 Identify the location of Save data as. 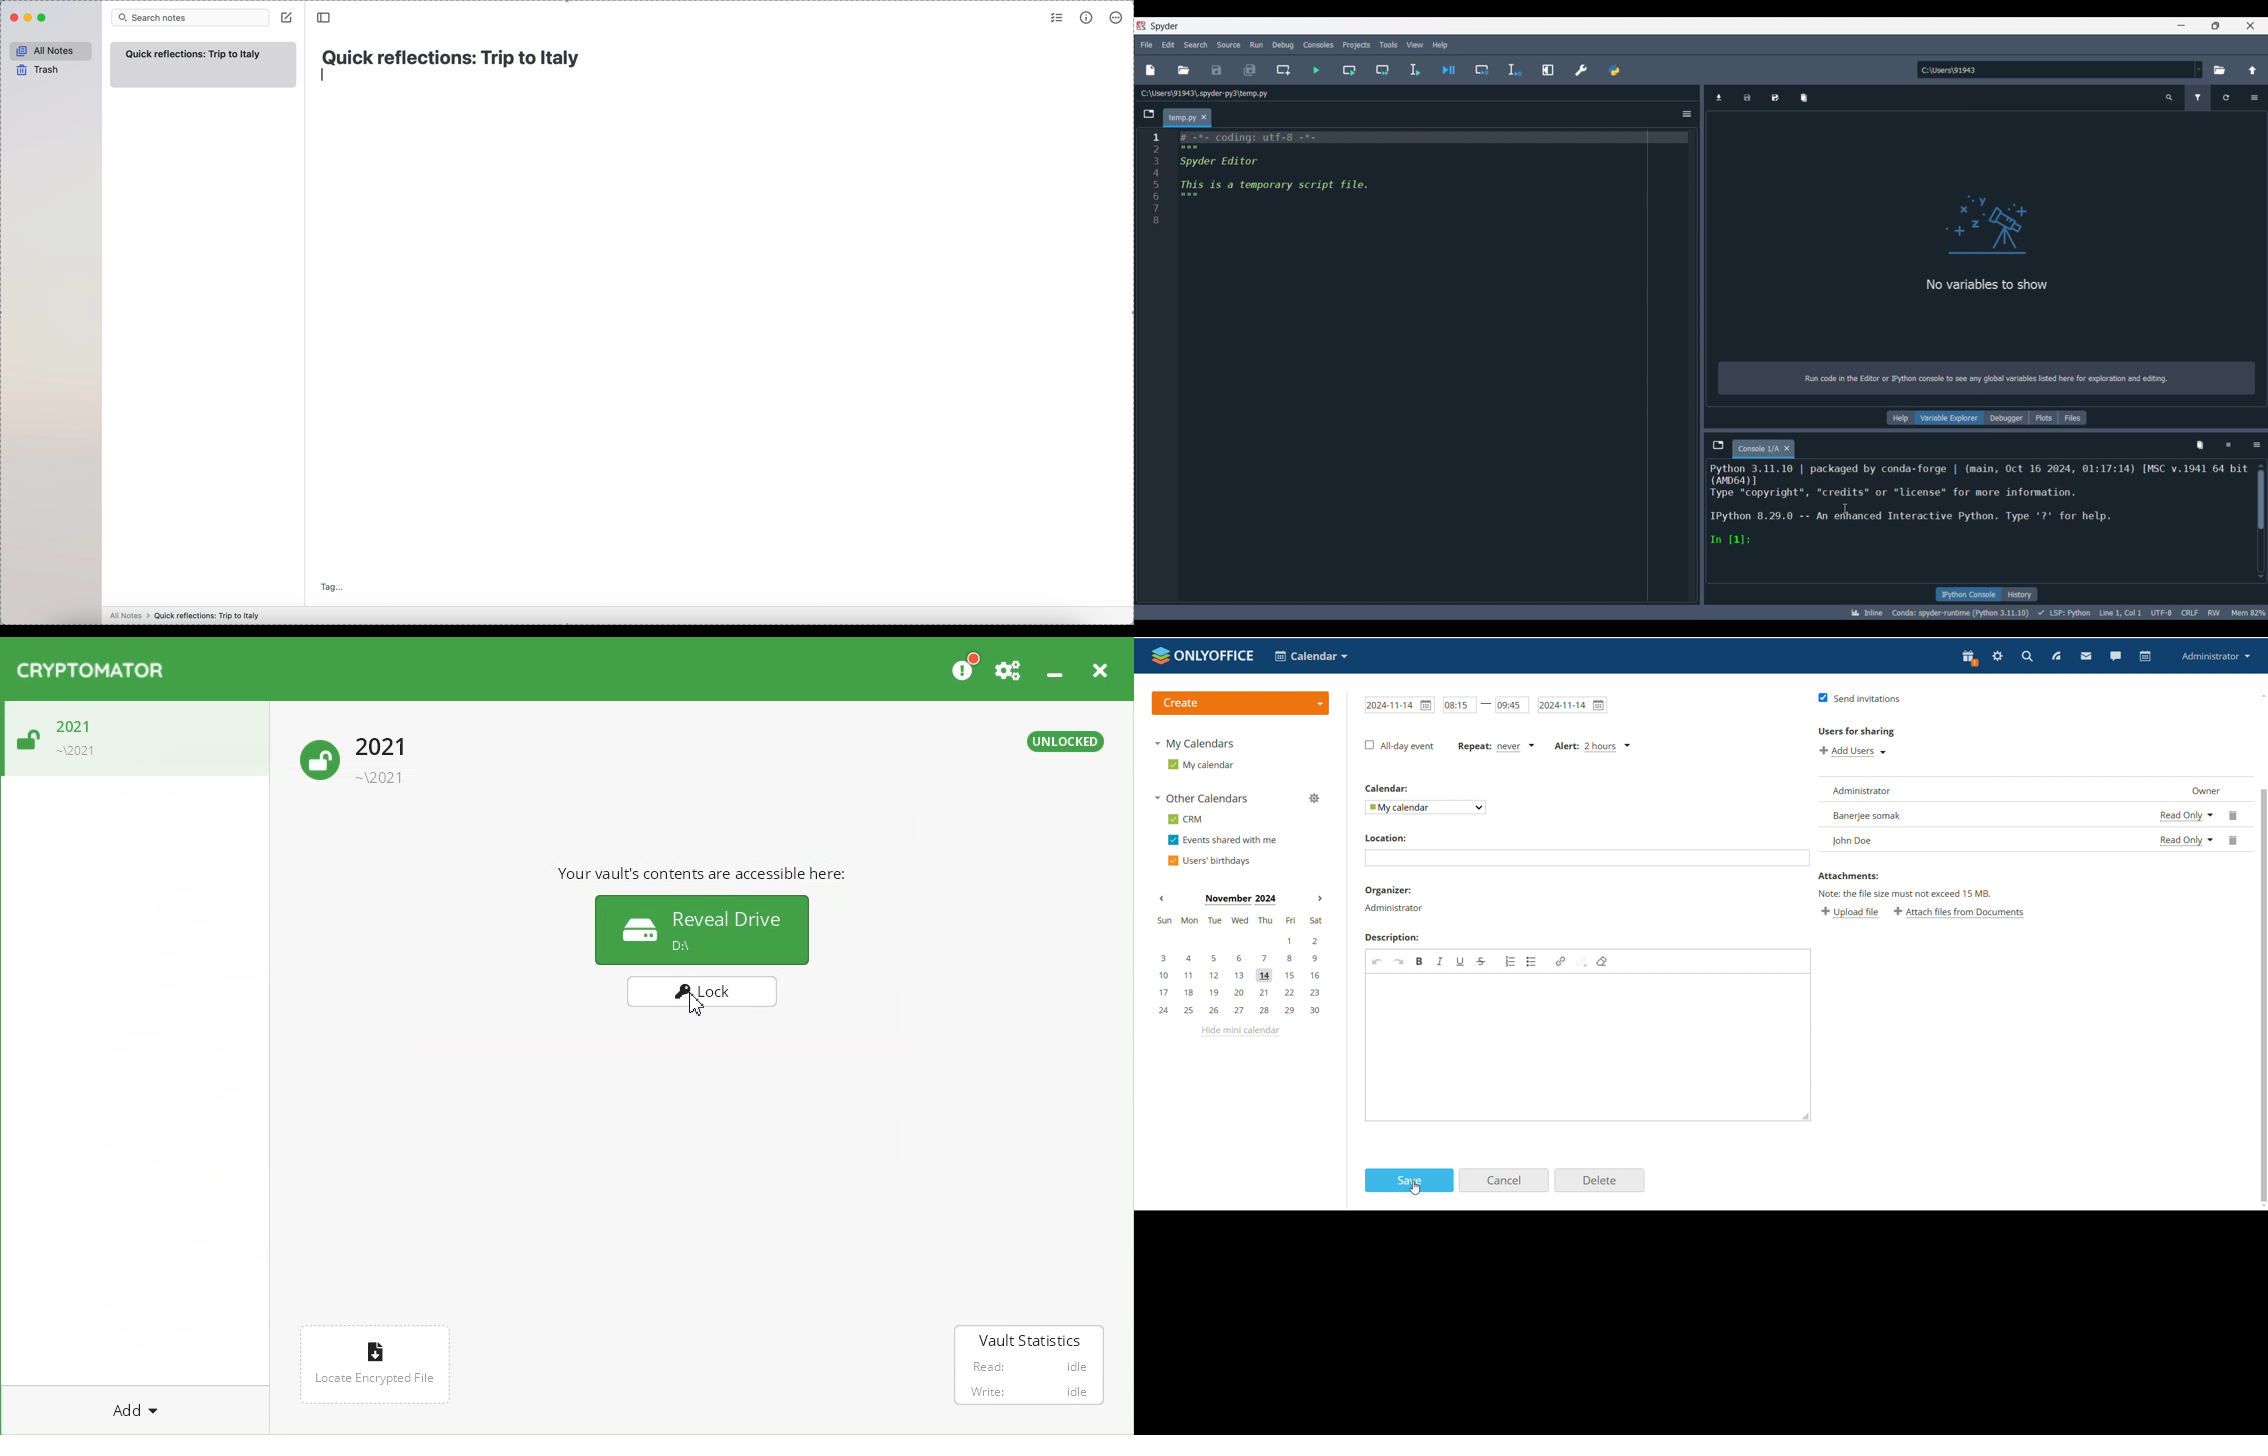
(1775, 98).